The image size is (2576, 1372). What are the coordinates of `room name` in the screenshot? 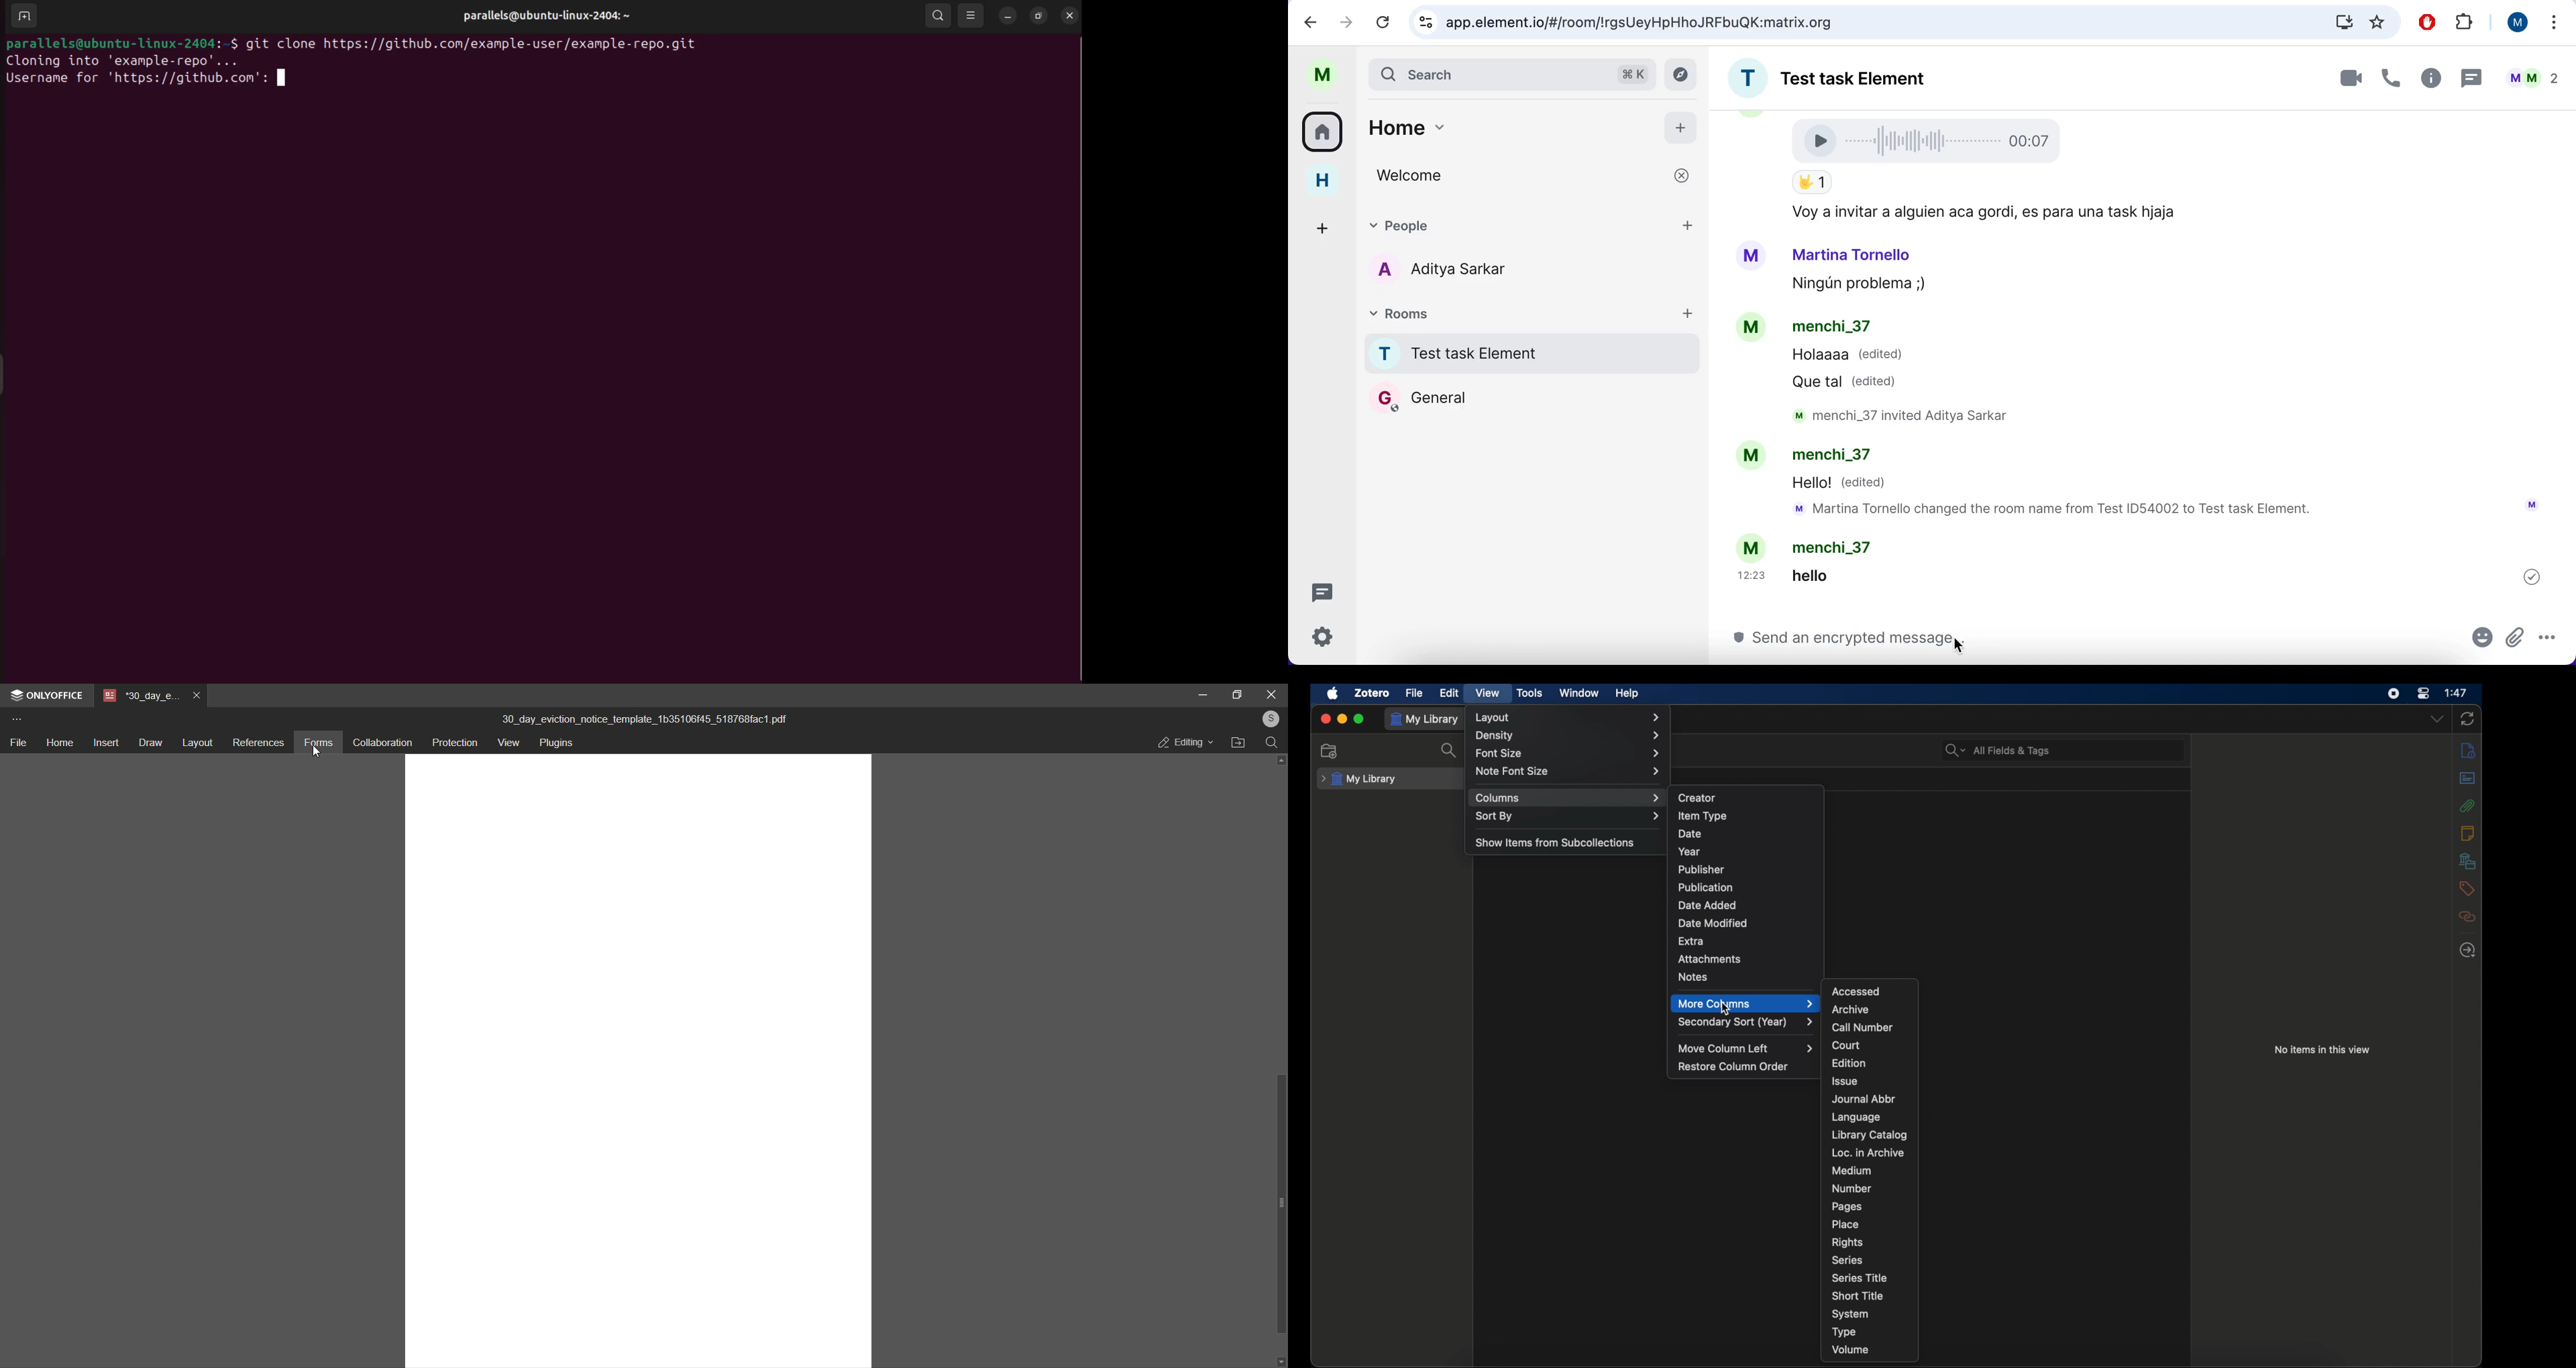 It's located at (1846, 75).